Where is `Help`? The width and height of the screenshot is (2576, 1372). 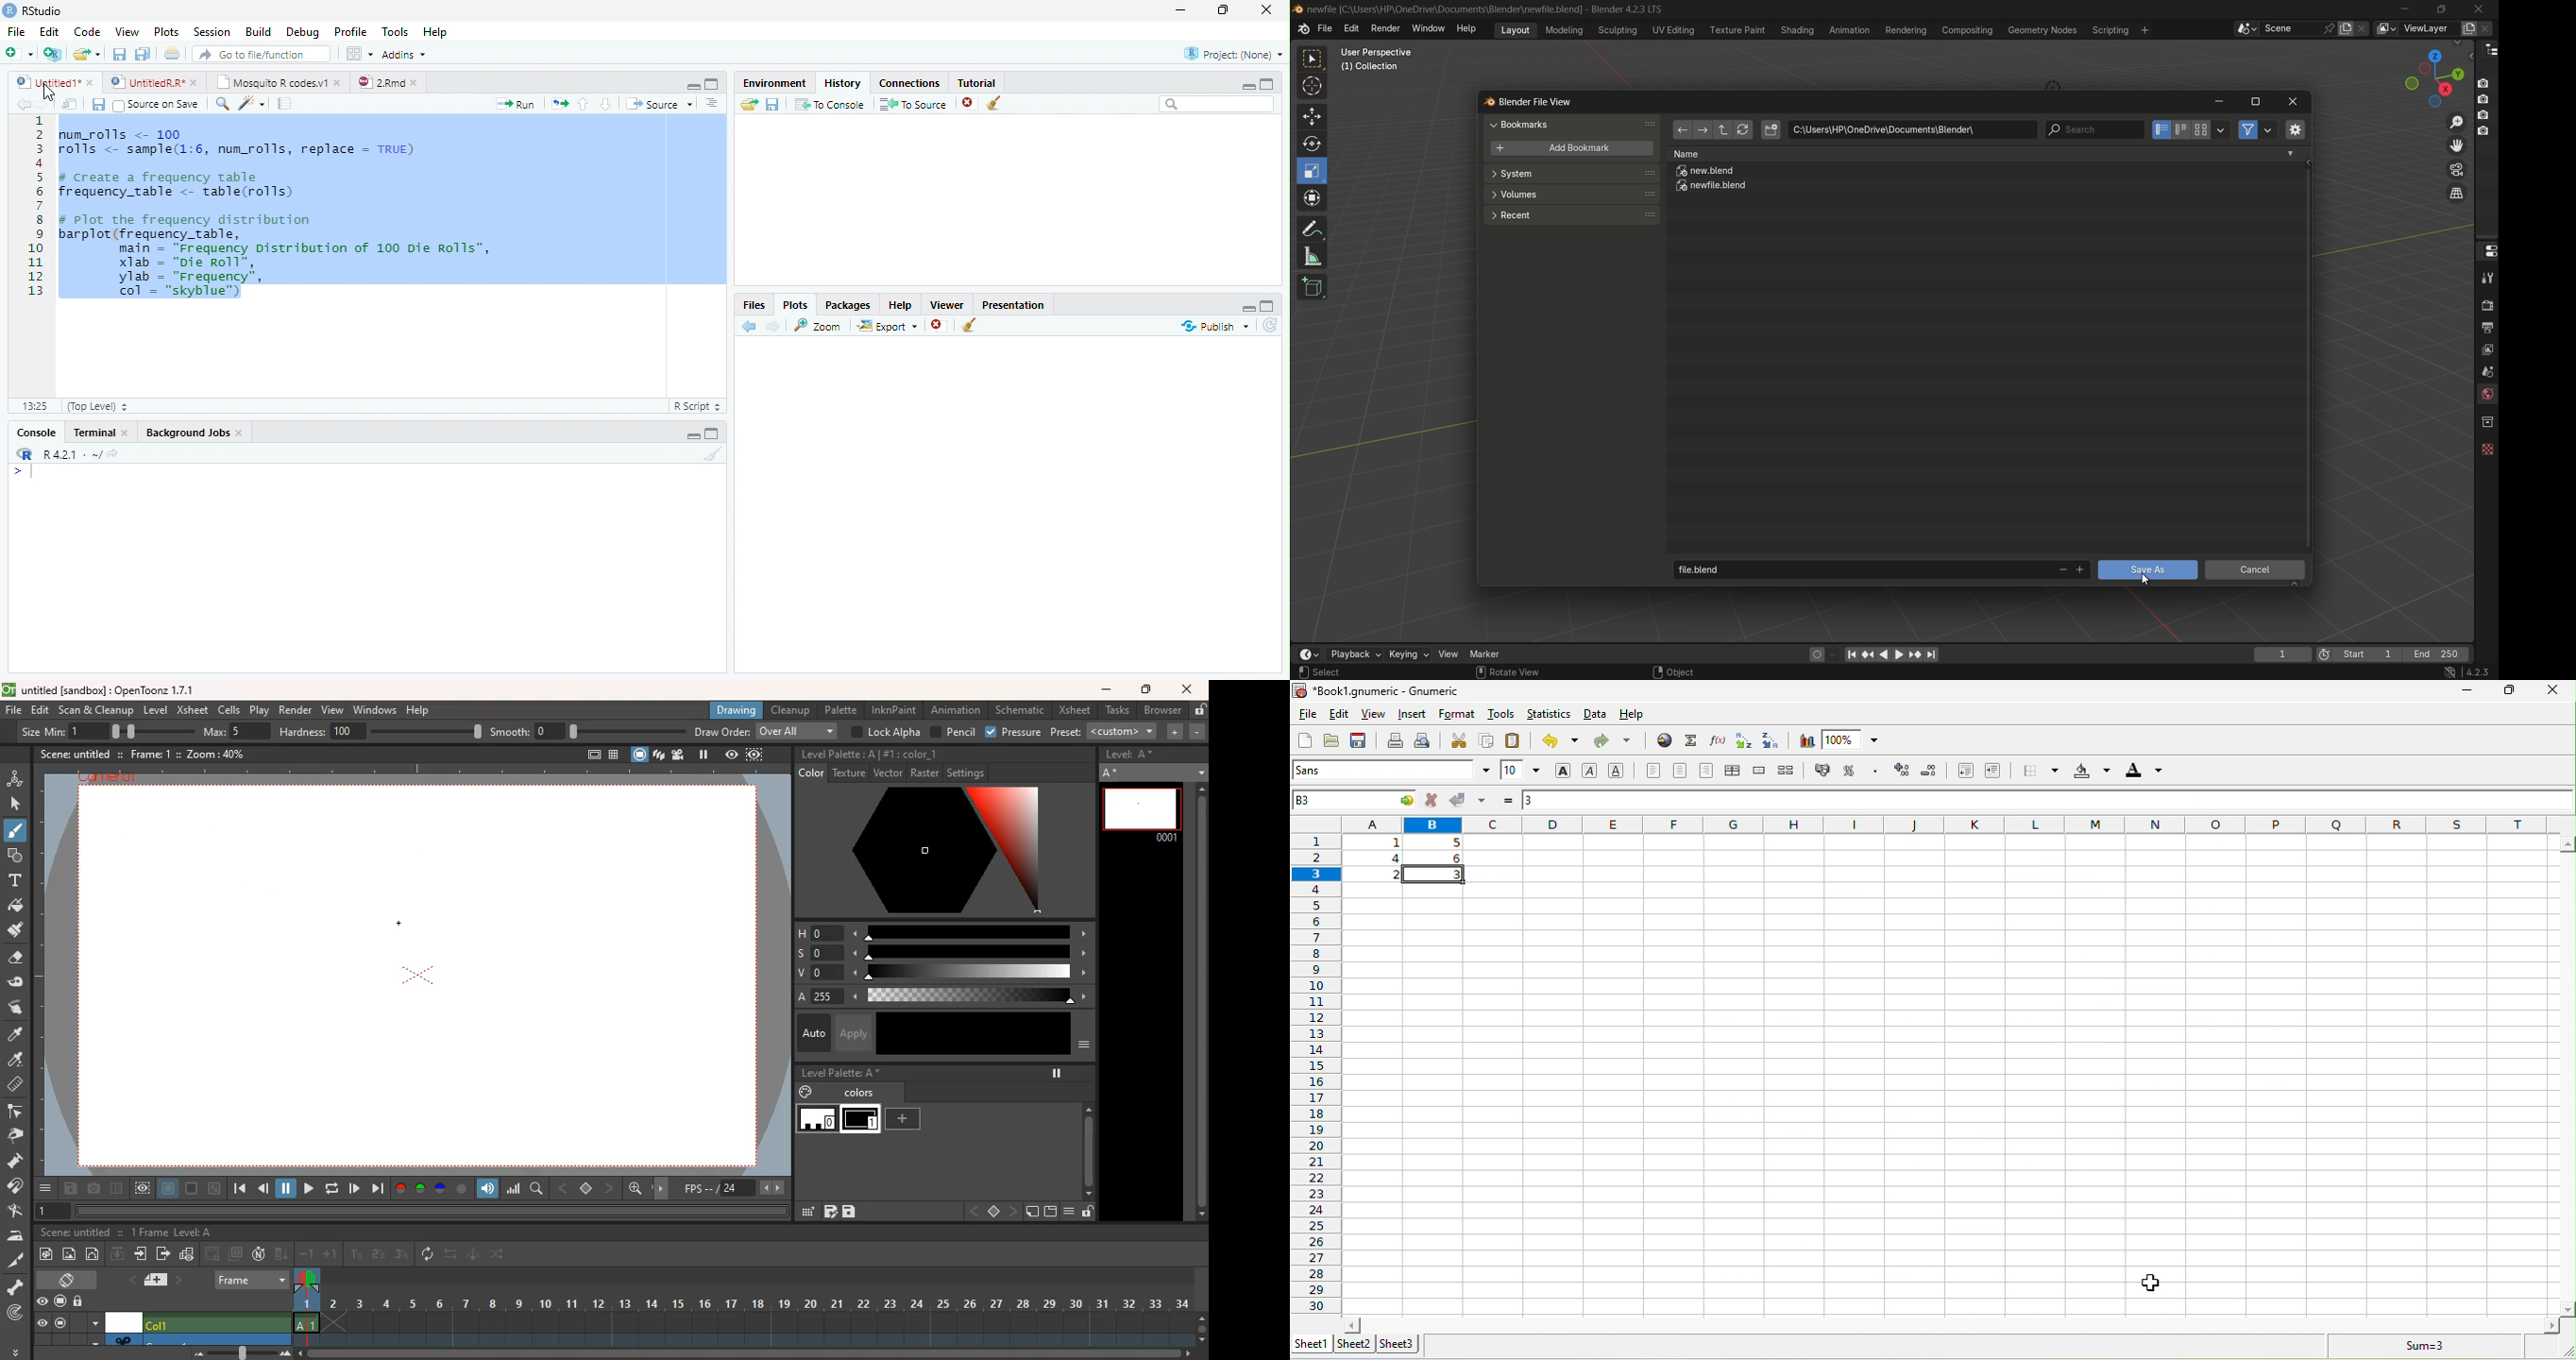 Help is located at coordinates (901, 304).